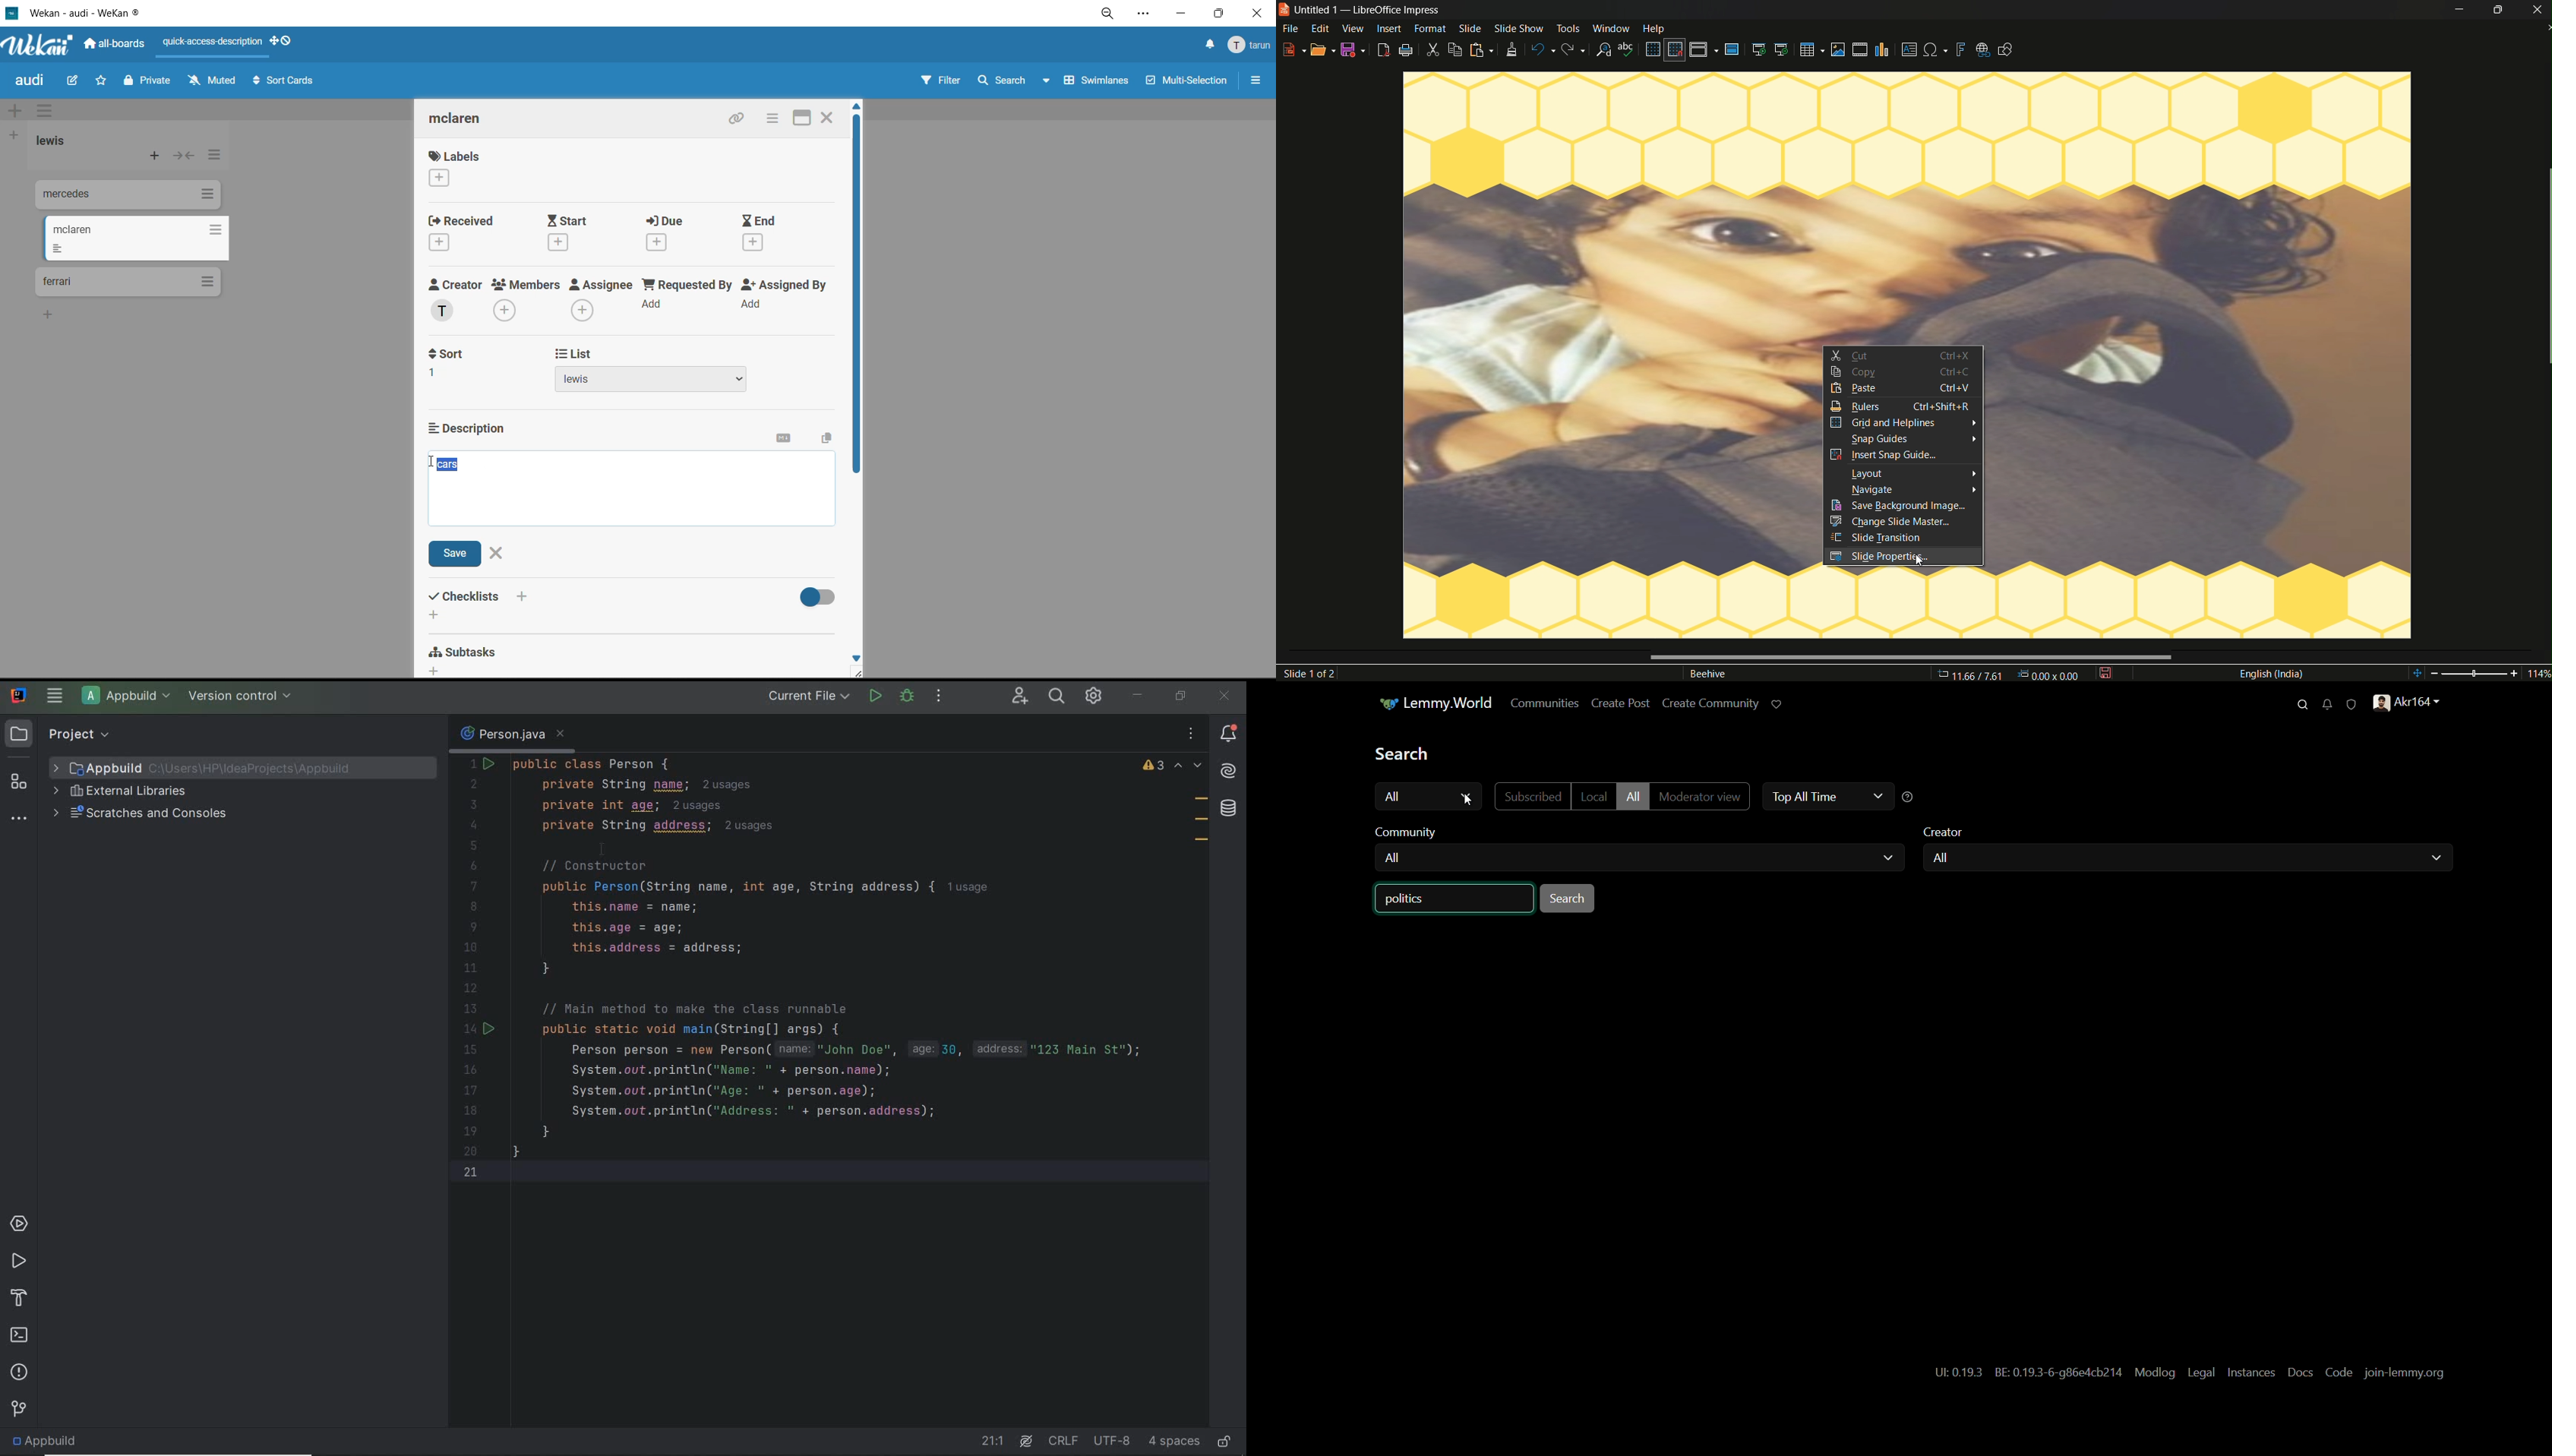  I want to click on scrollbar, so click(1908, 657).